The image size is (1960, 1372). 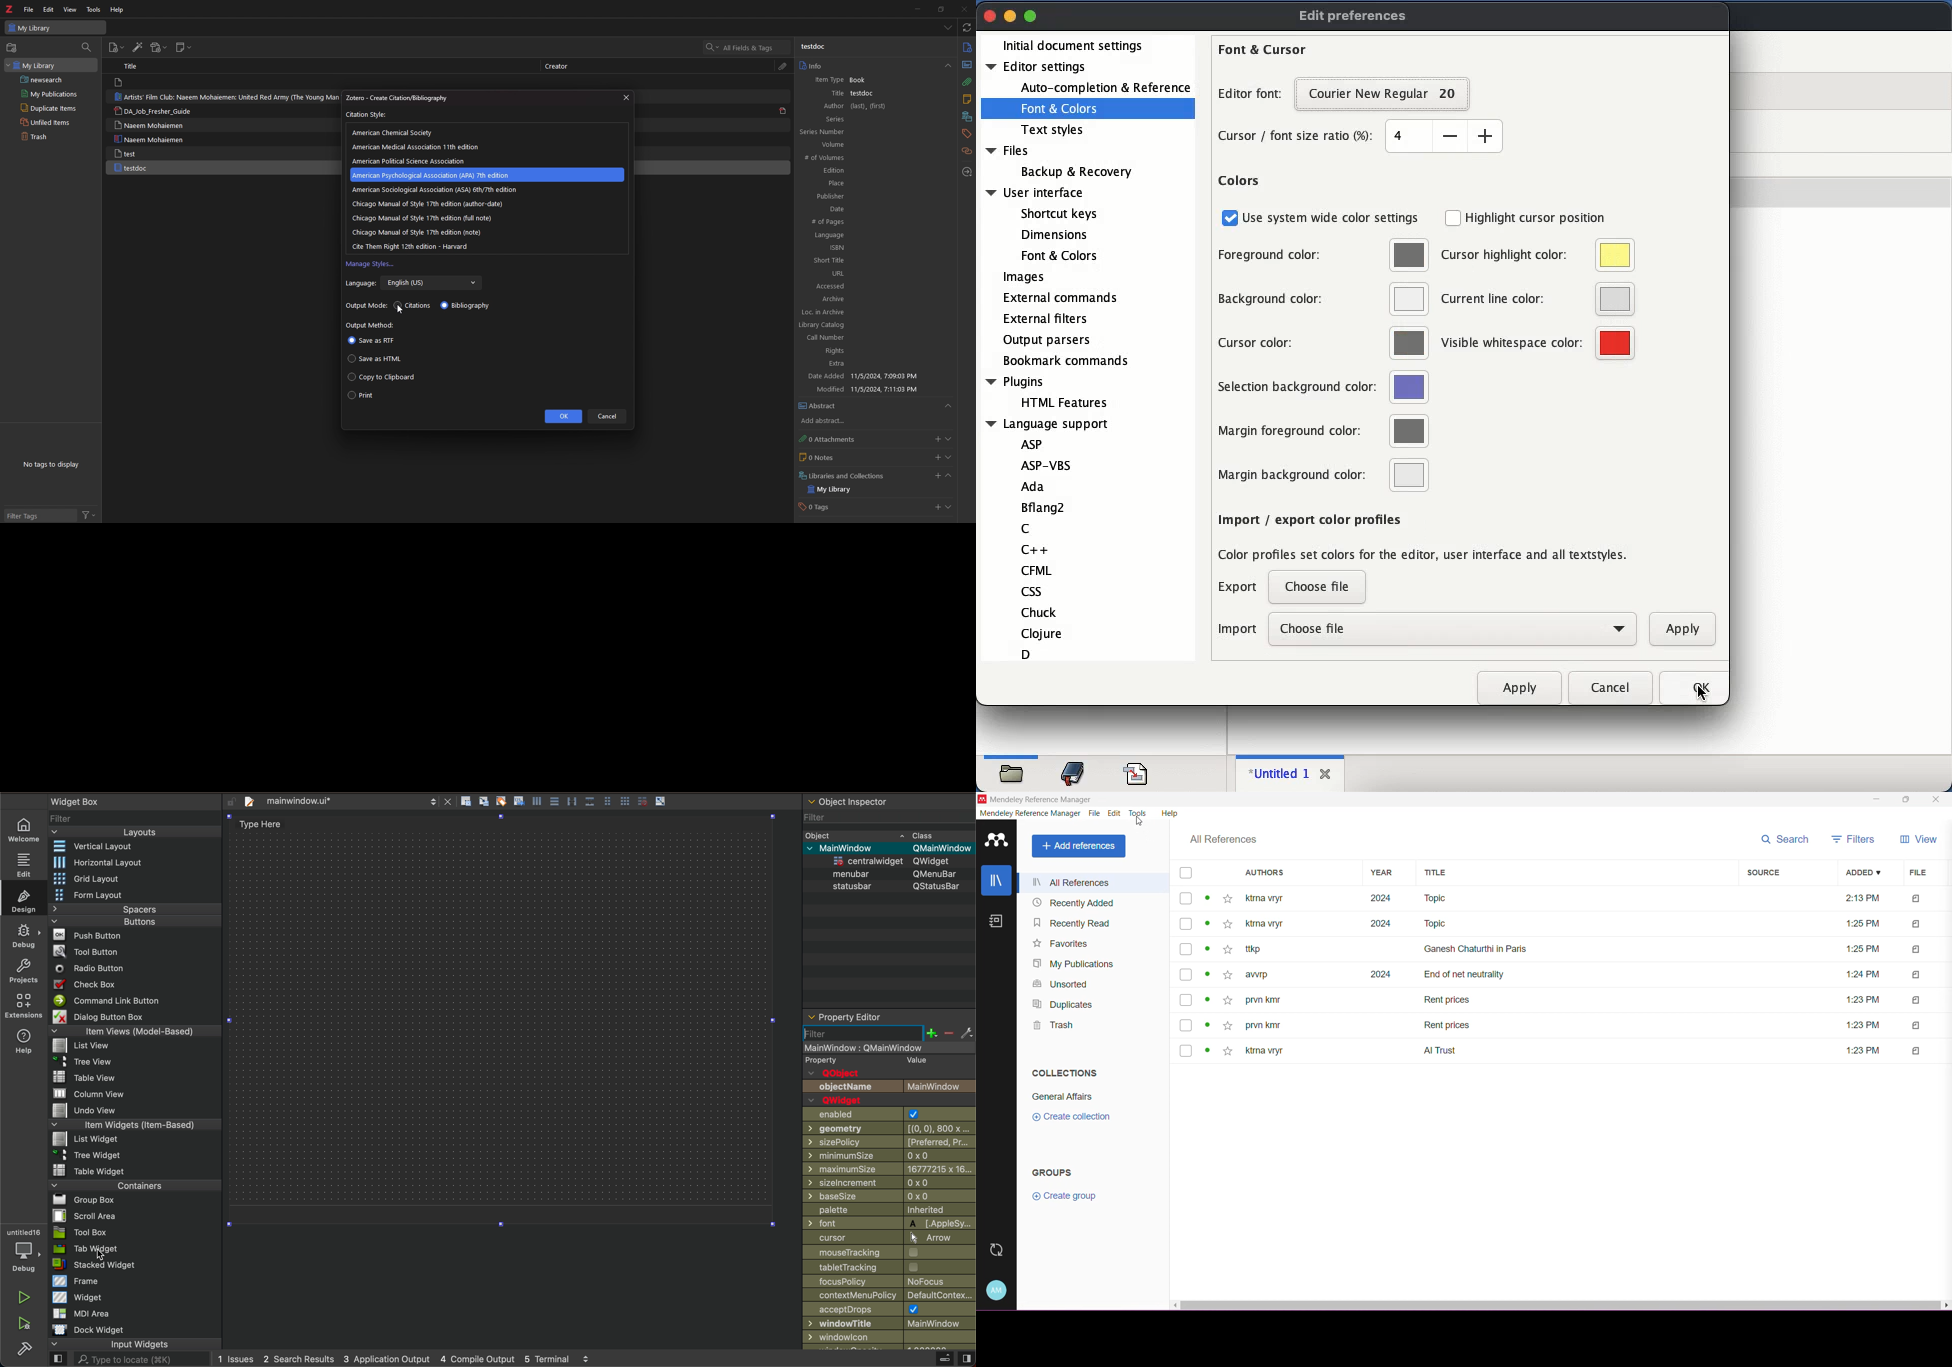 What do you see at coordinates (1228, 951) in the screenshot?
I see `favourite` at bounding box center [1228, 951].